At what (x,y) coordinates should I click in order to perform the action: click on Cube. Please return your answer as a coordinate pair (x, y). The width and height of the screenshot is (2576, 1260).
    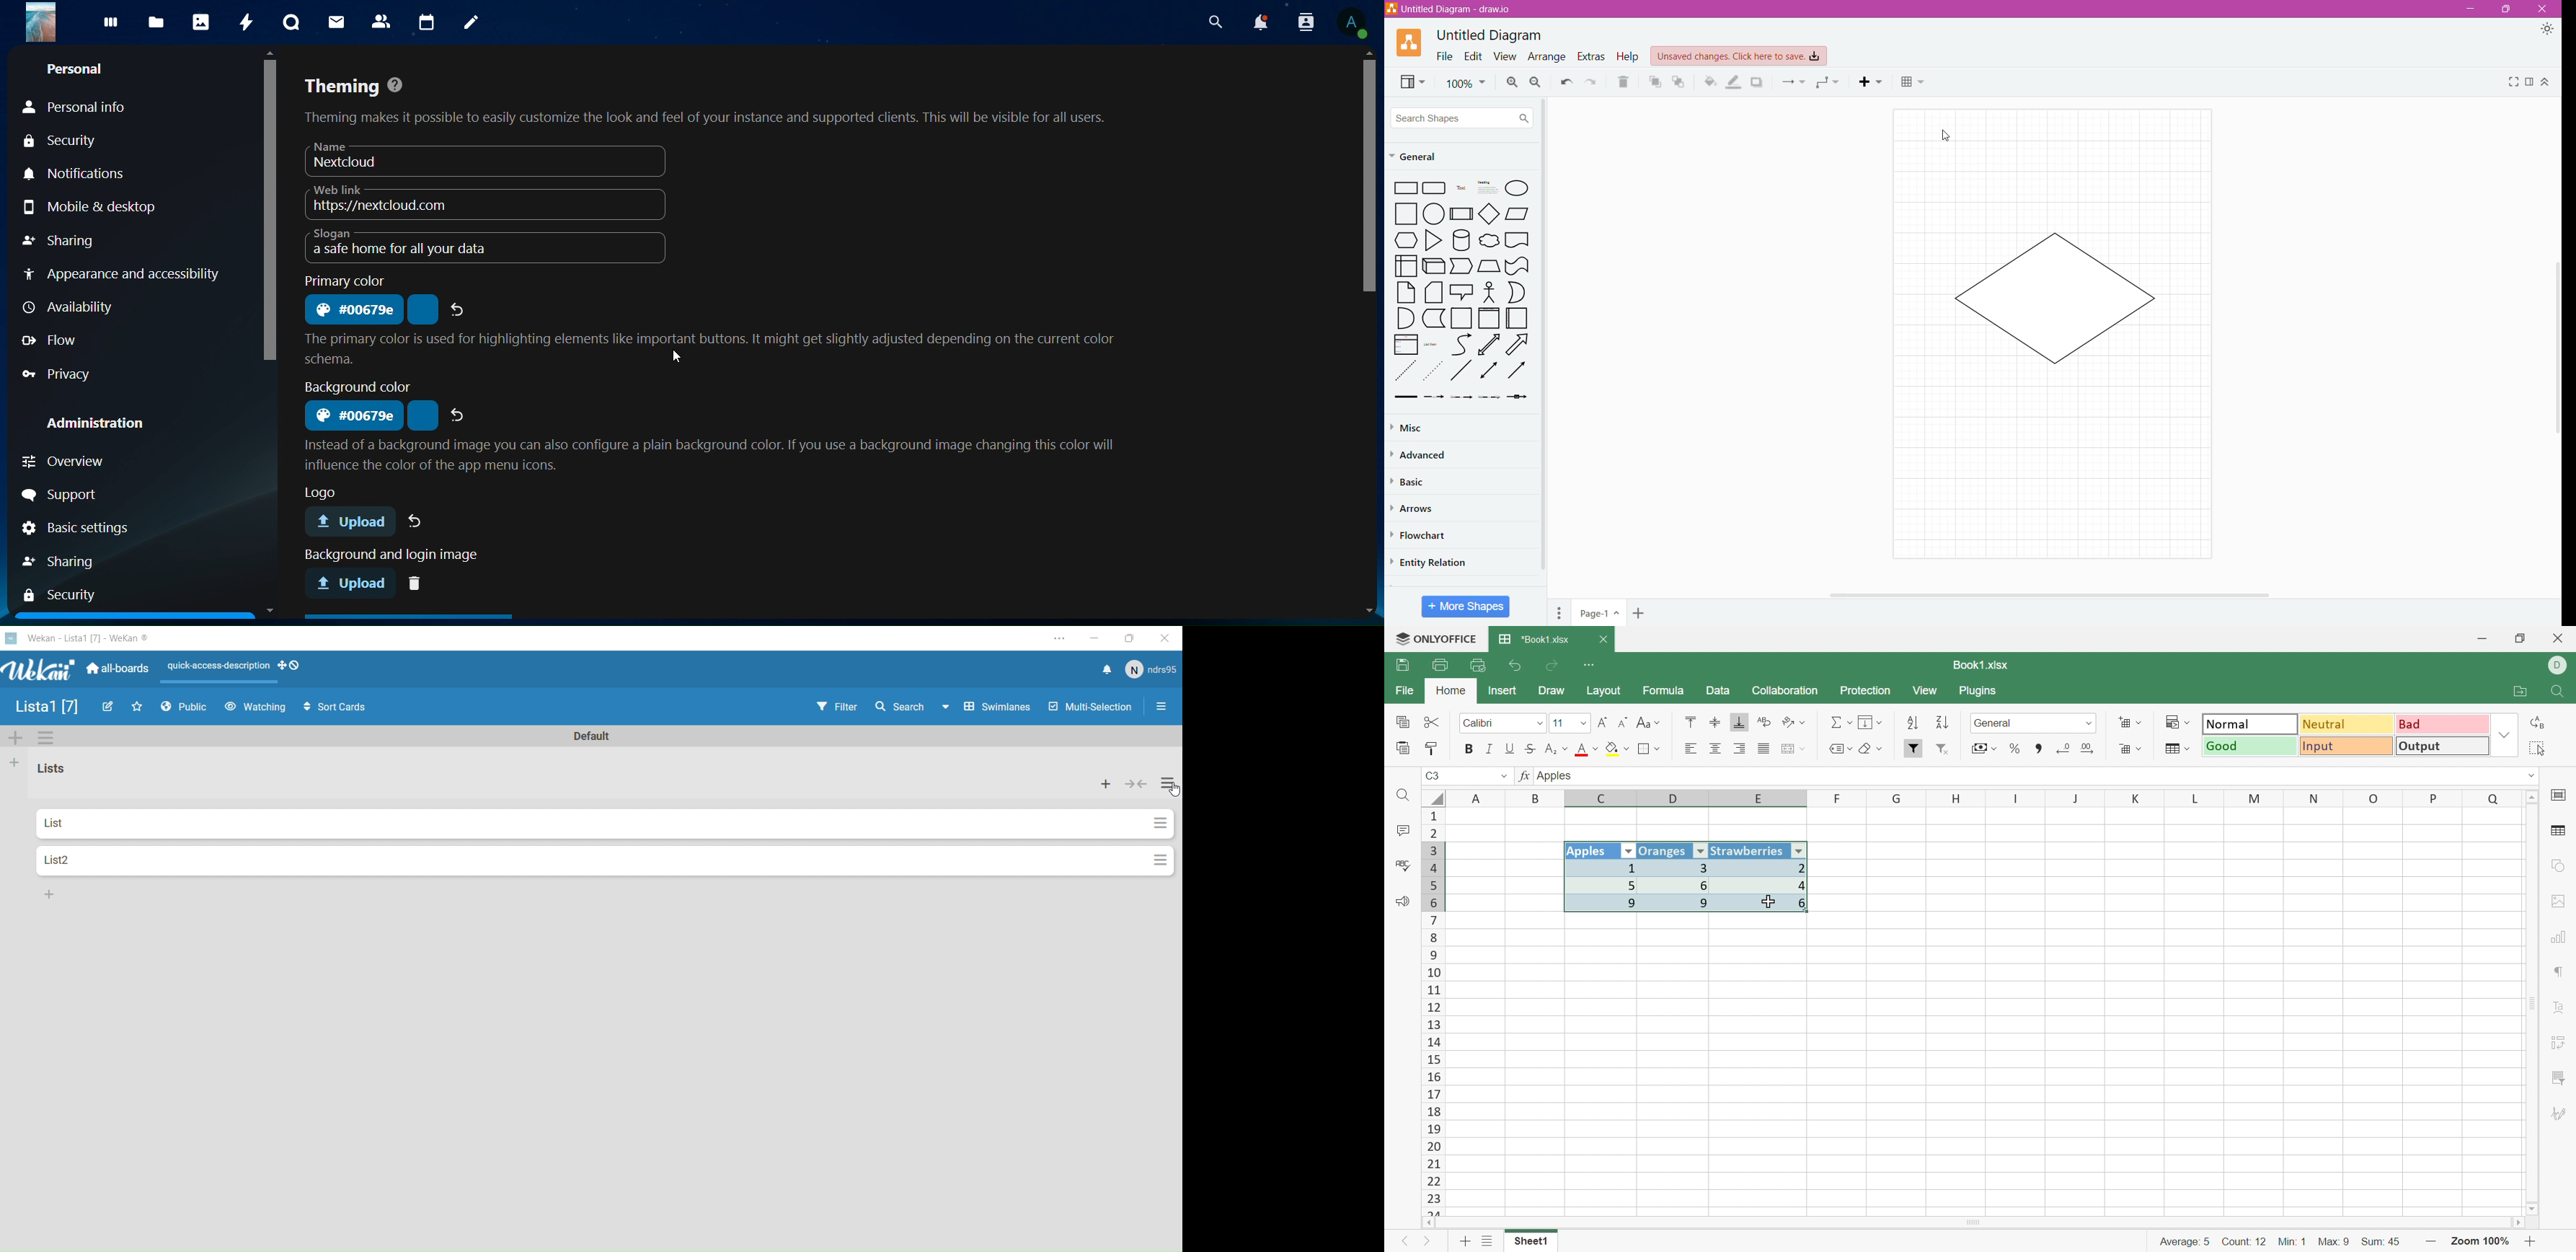
    Looking at the image, I should click on (1433, 266).